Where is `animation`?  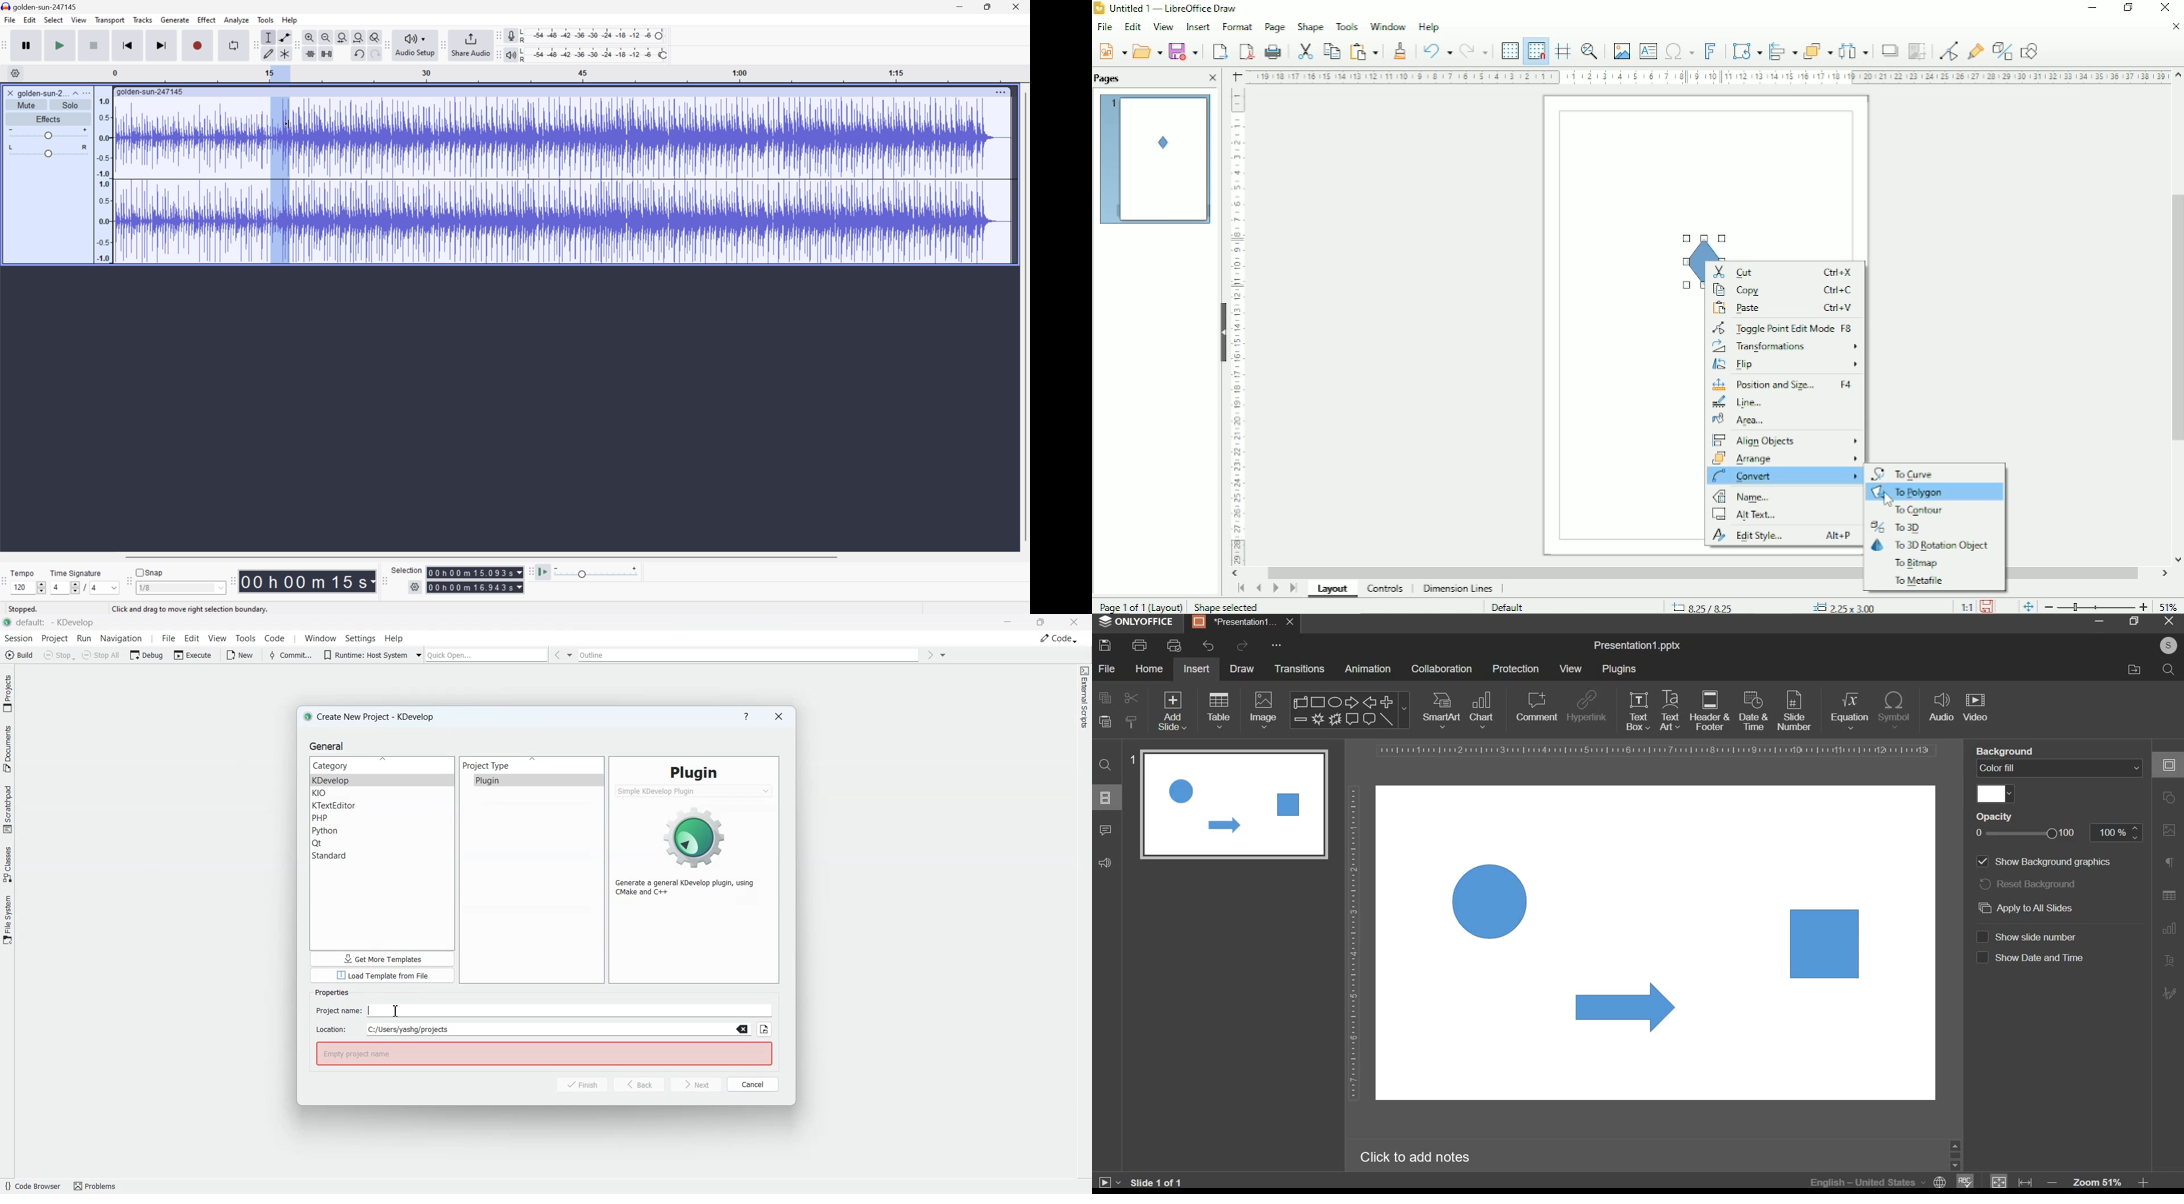
animation is located at coordinates (1368, 668).